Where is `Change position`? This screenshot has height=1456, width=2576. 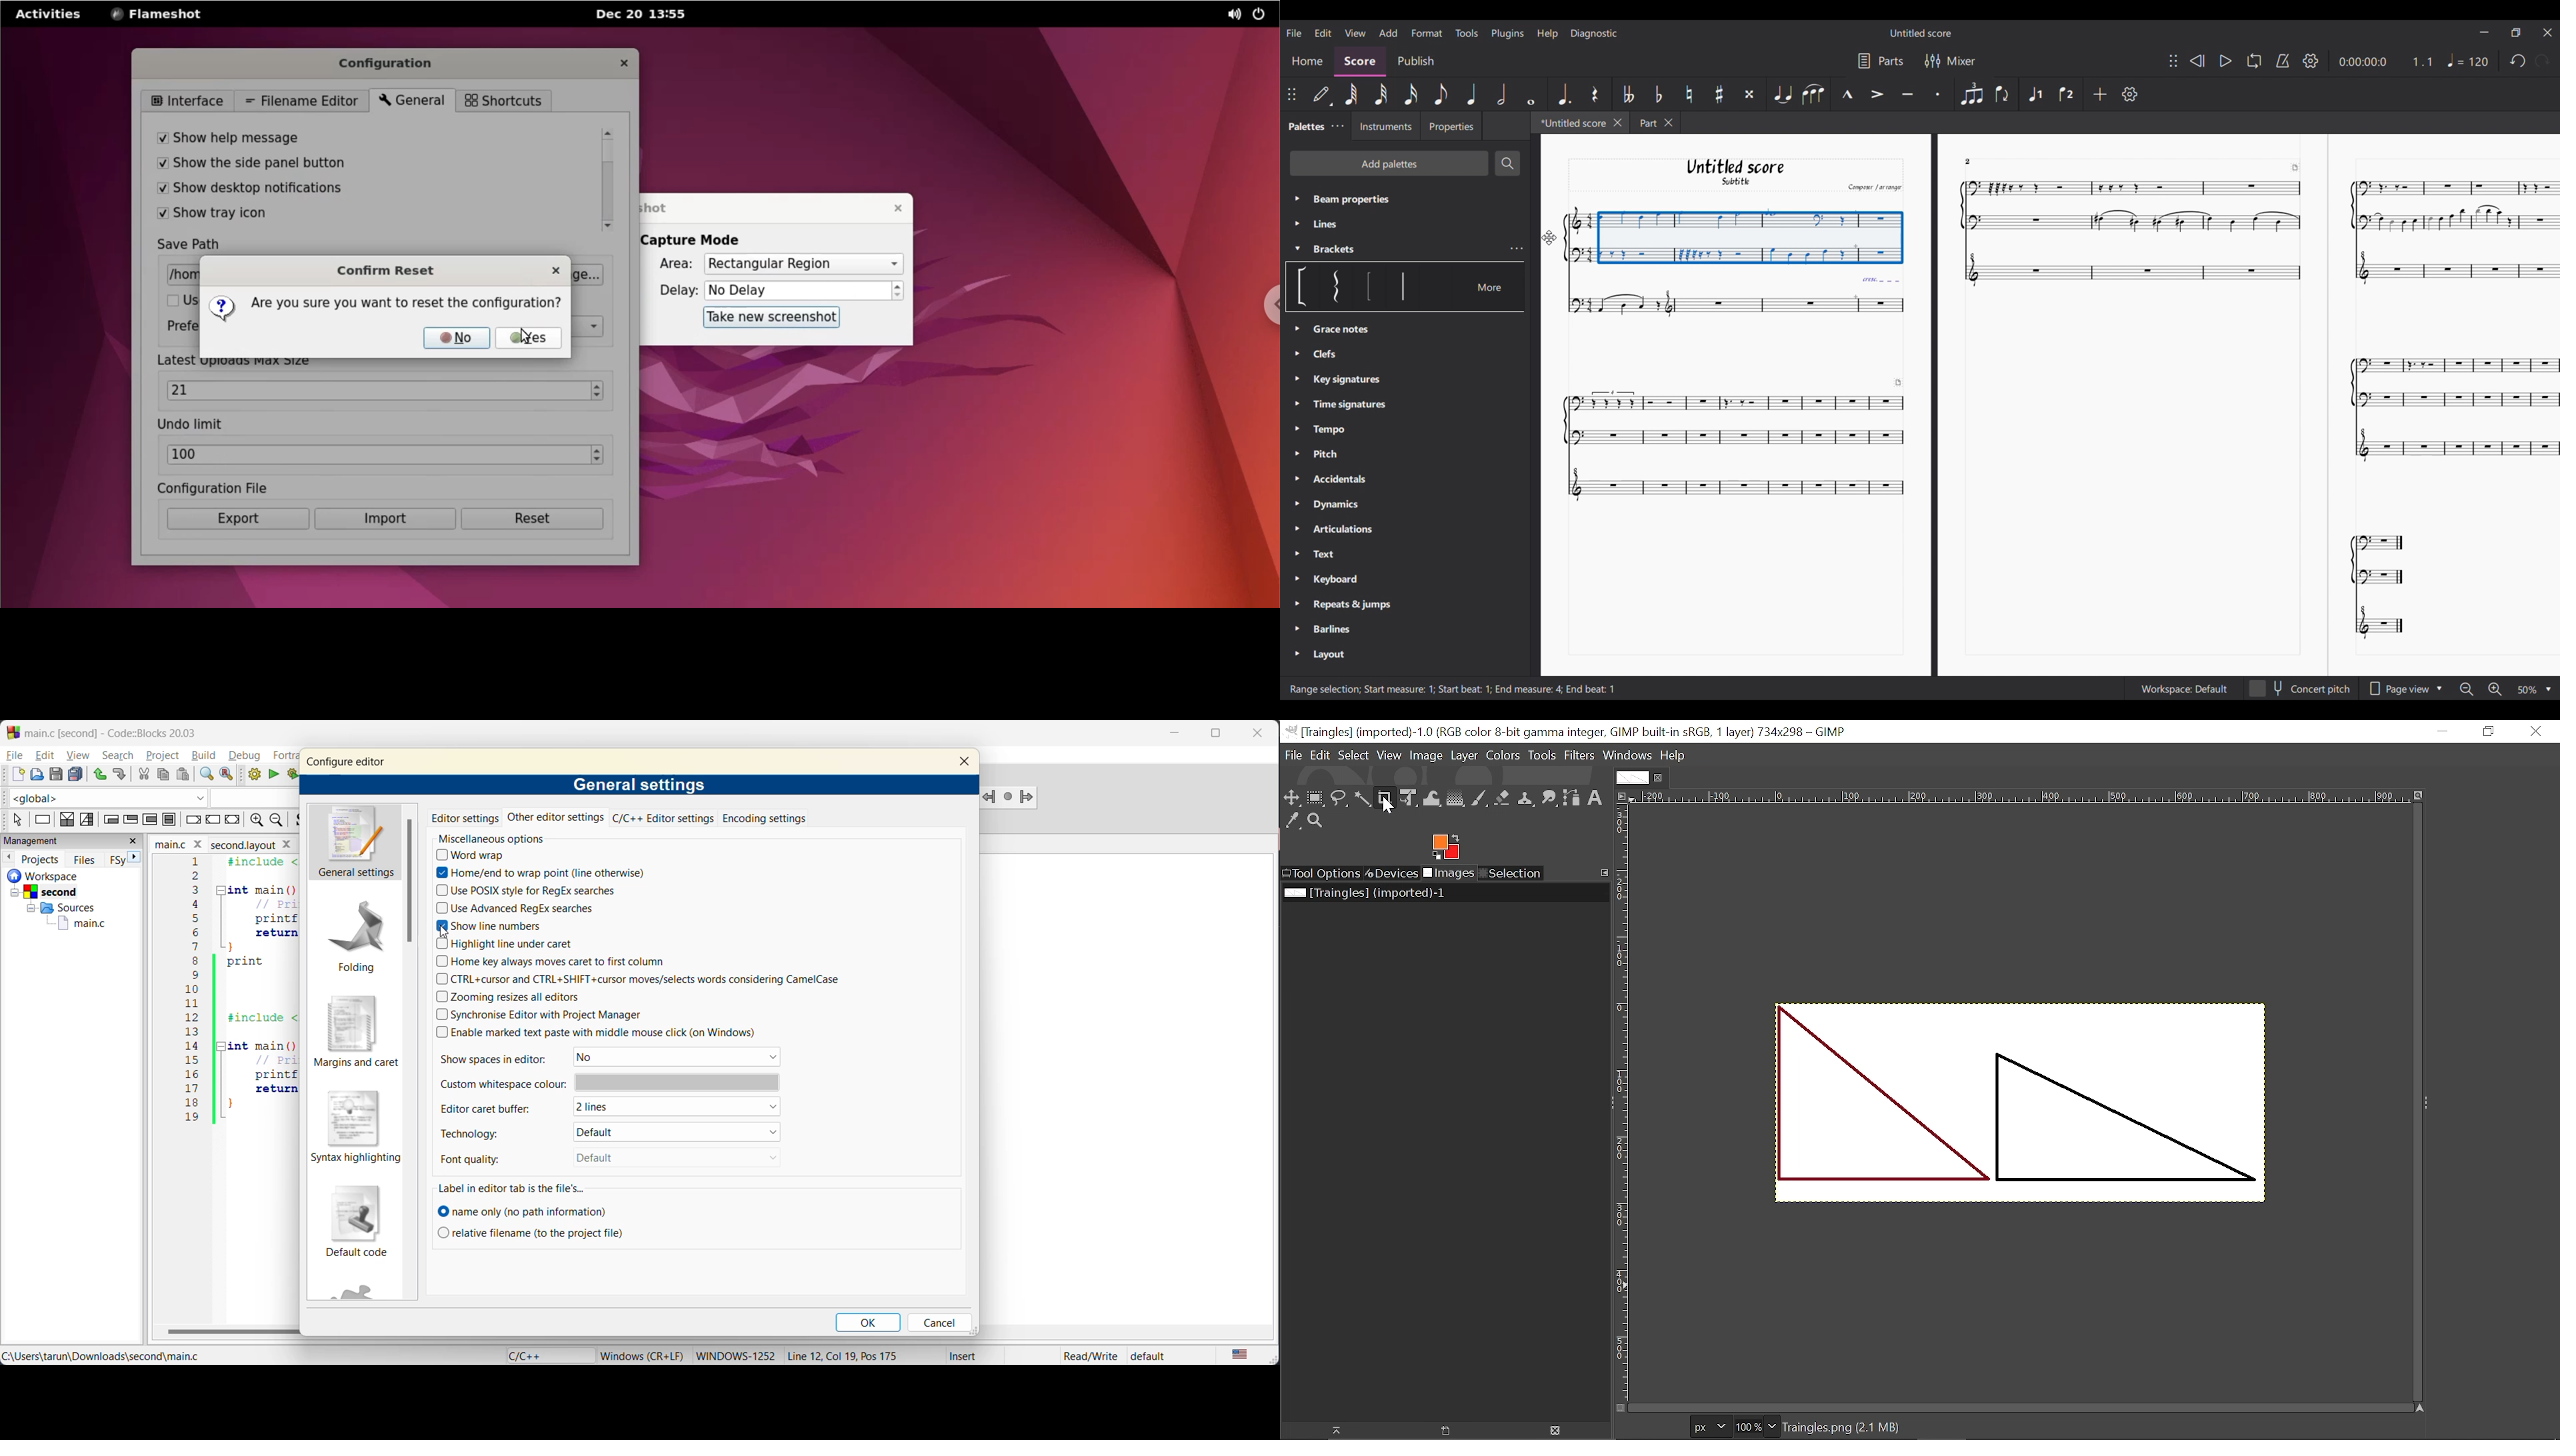
Change position is located at coordinates (1291, 95).